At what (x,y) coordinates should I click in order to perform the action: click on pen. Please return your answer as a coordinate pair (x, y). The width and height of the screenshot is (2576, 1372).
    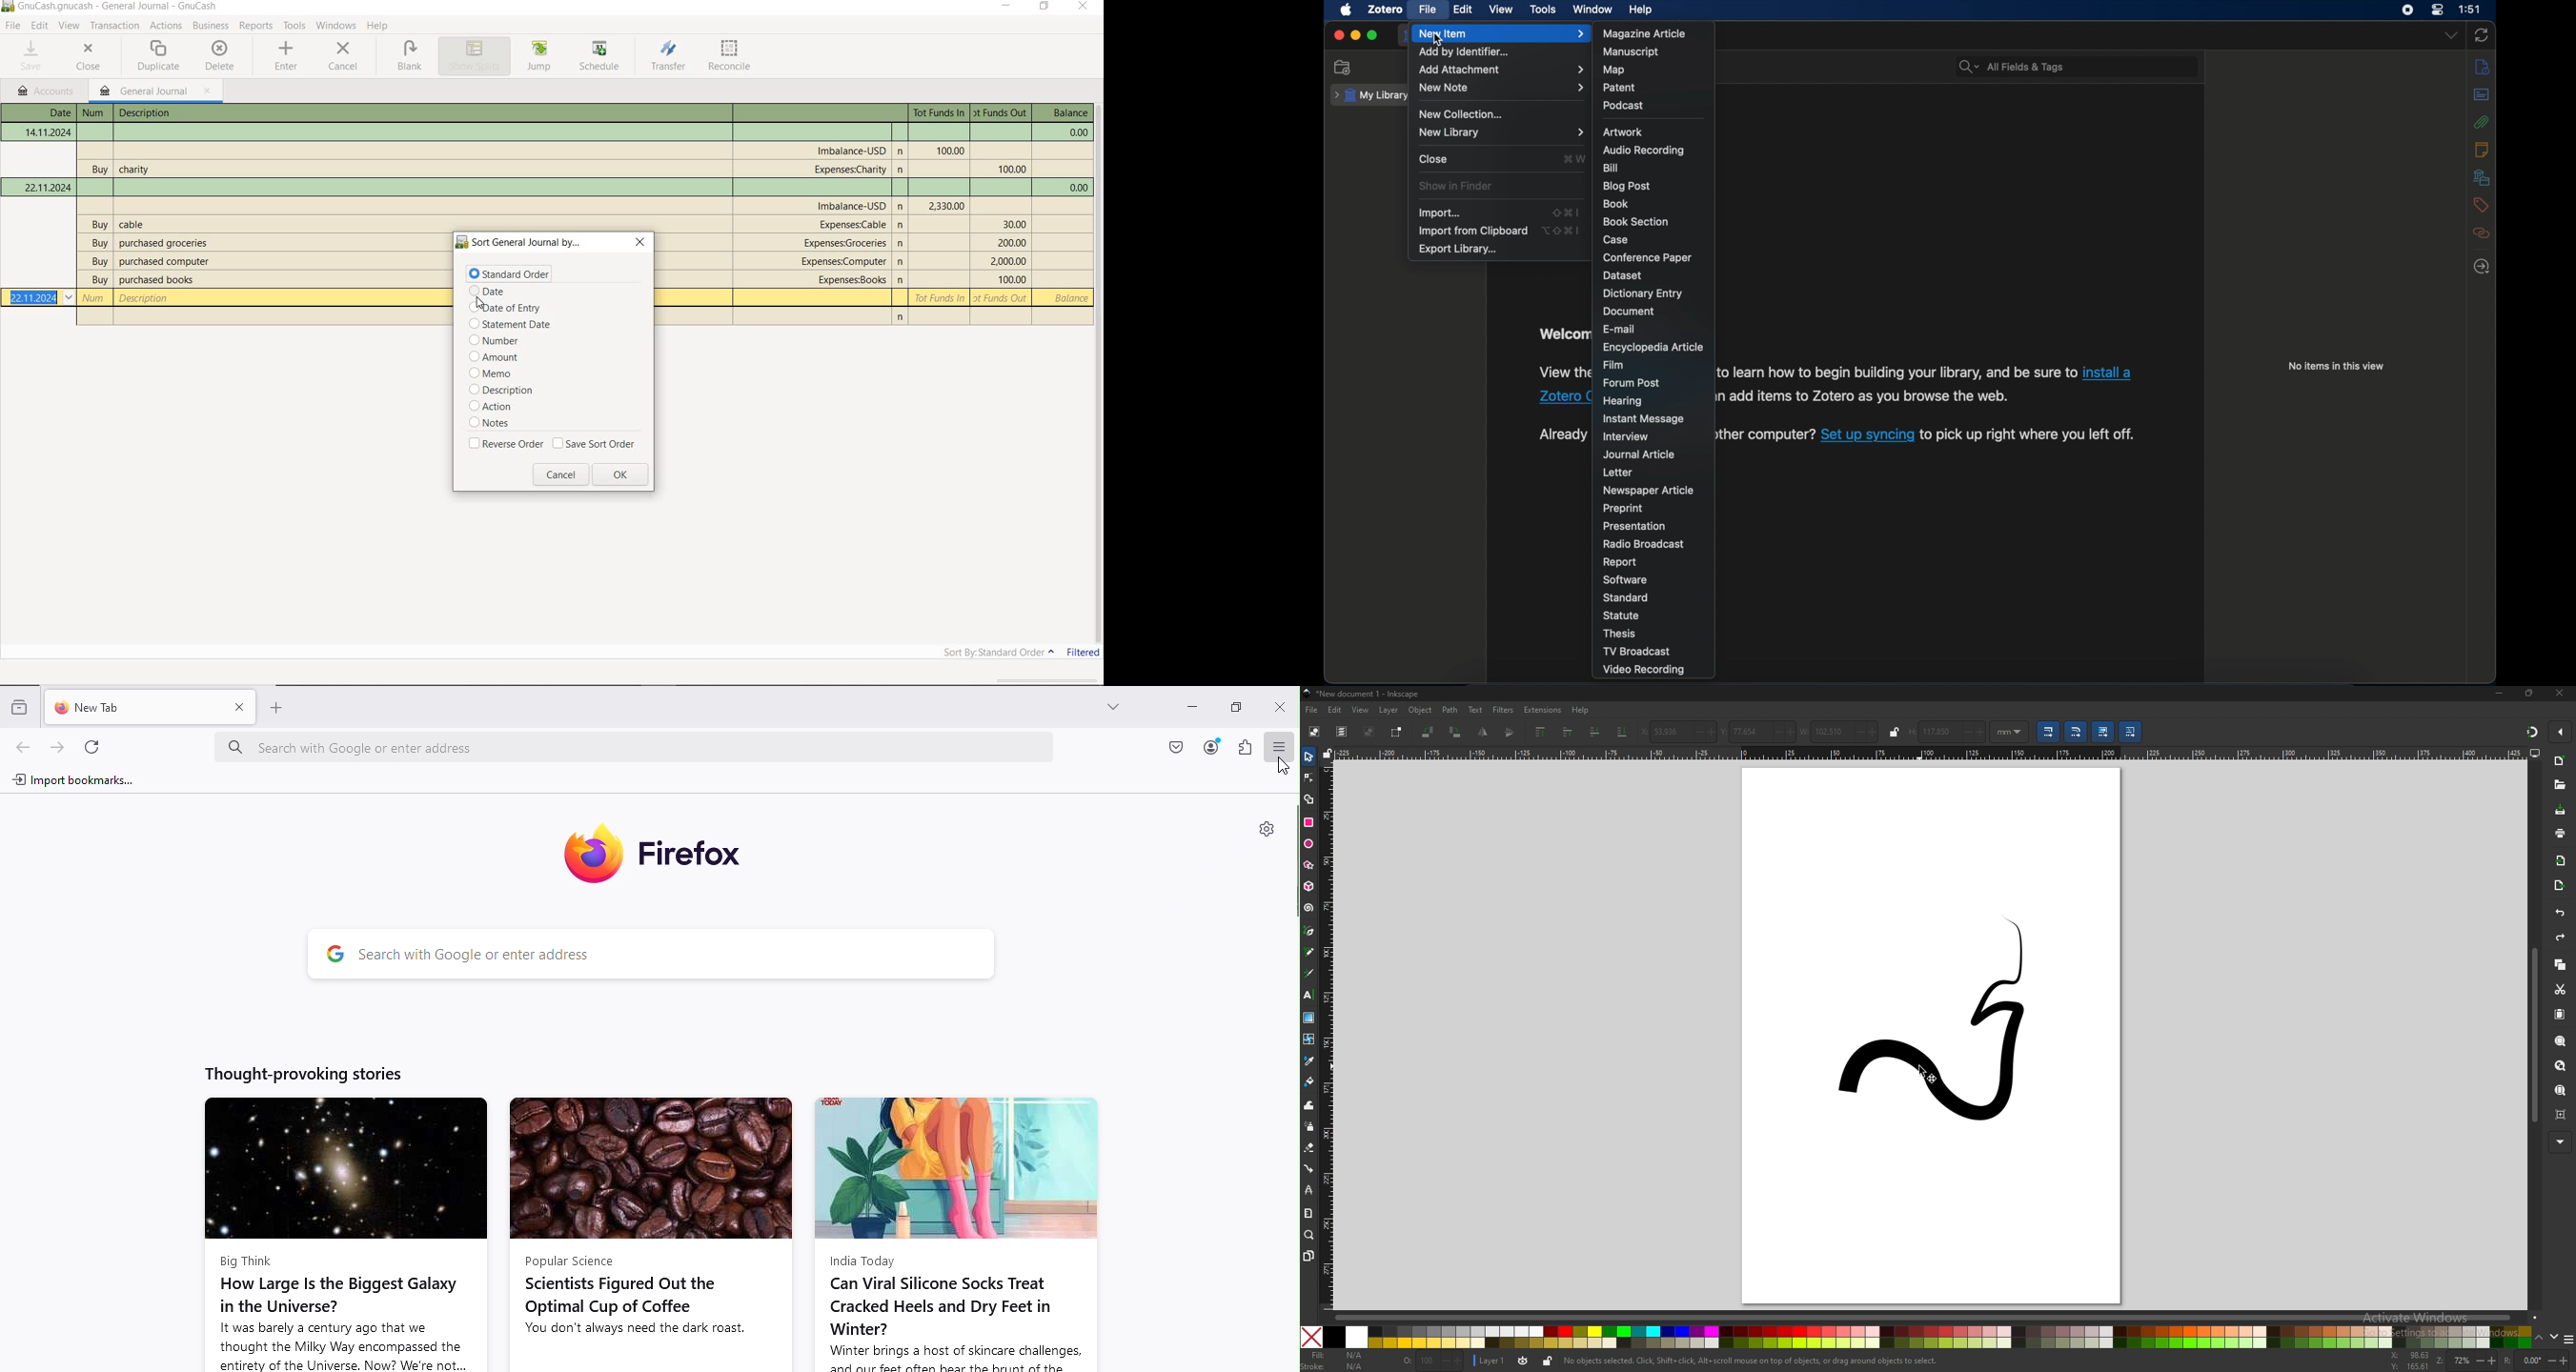
    Looking at the image, I should click on (1309, 931).